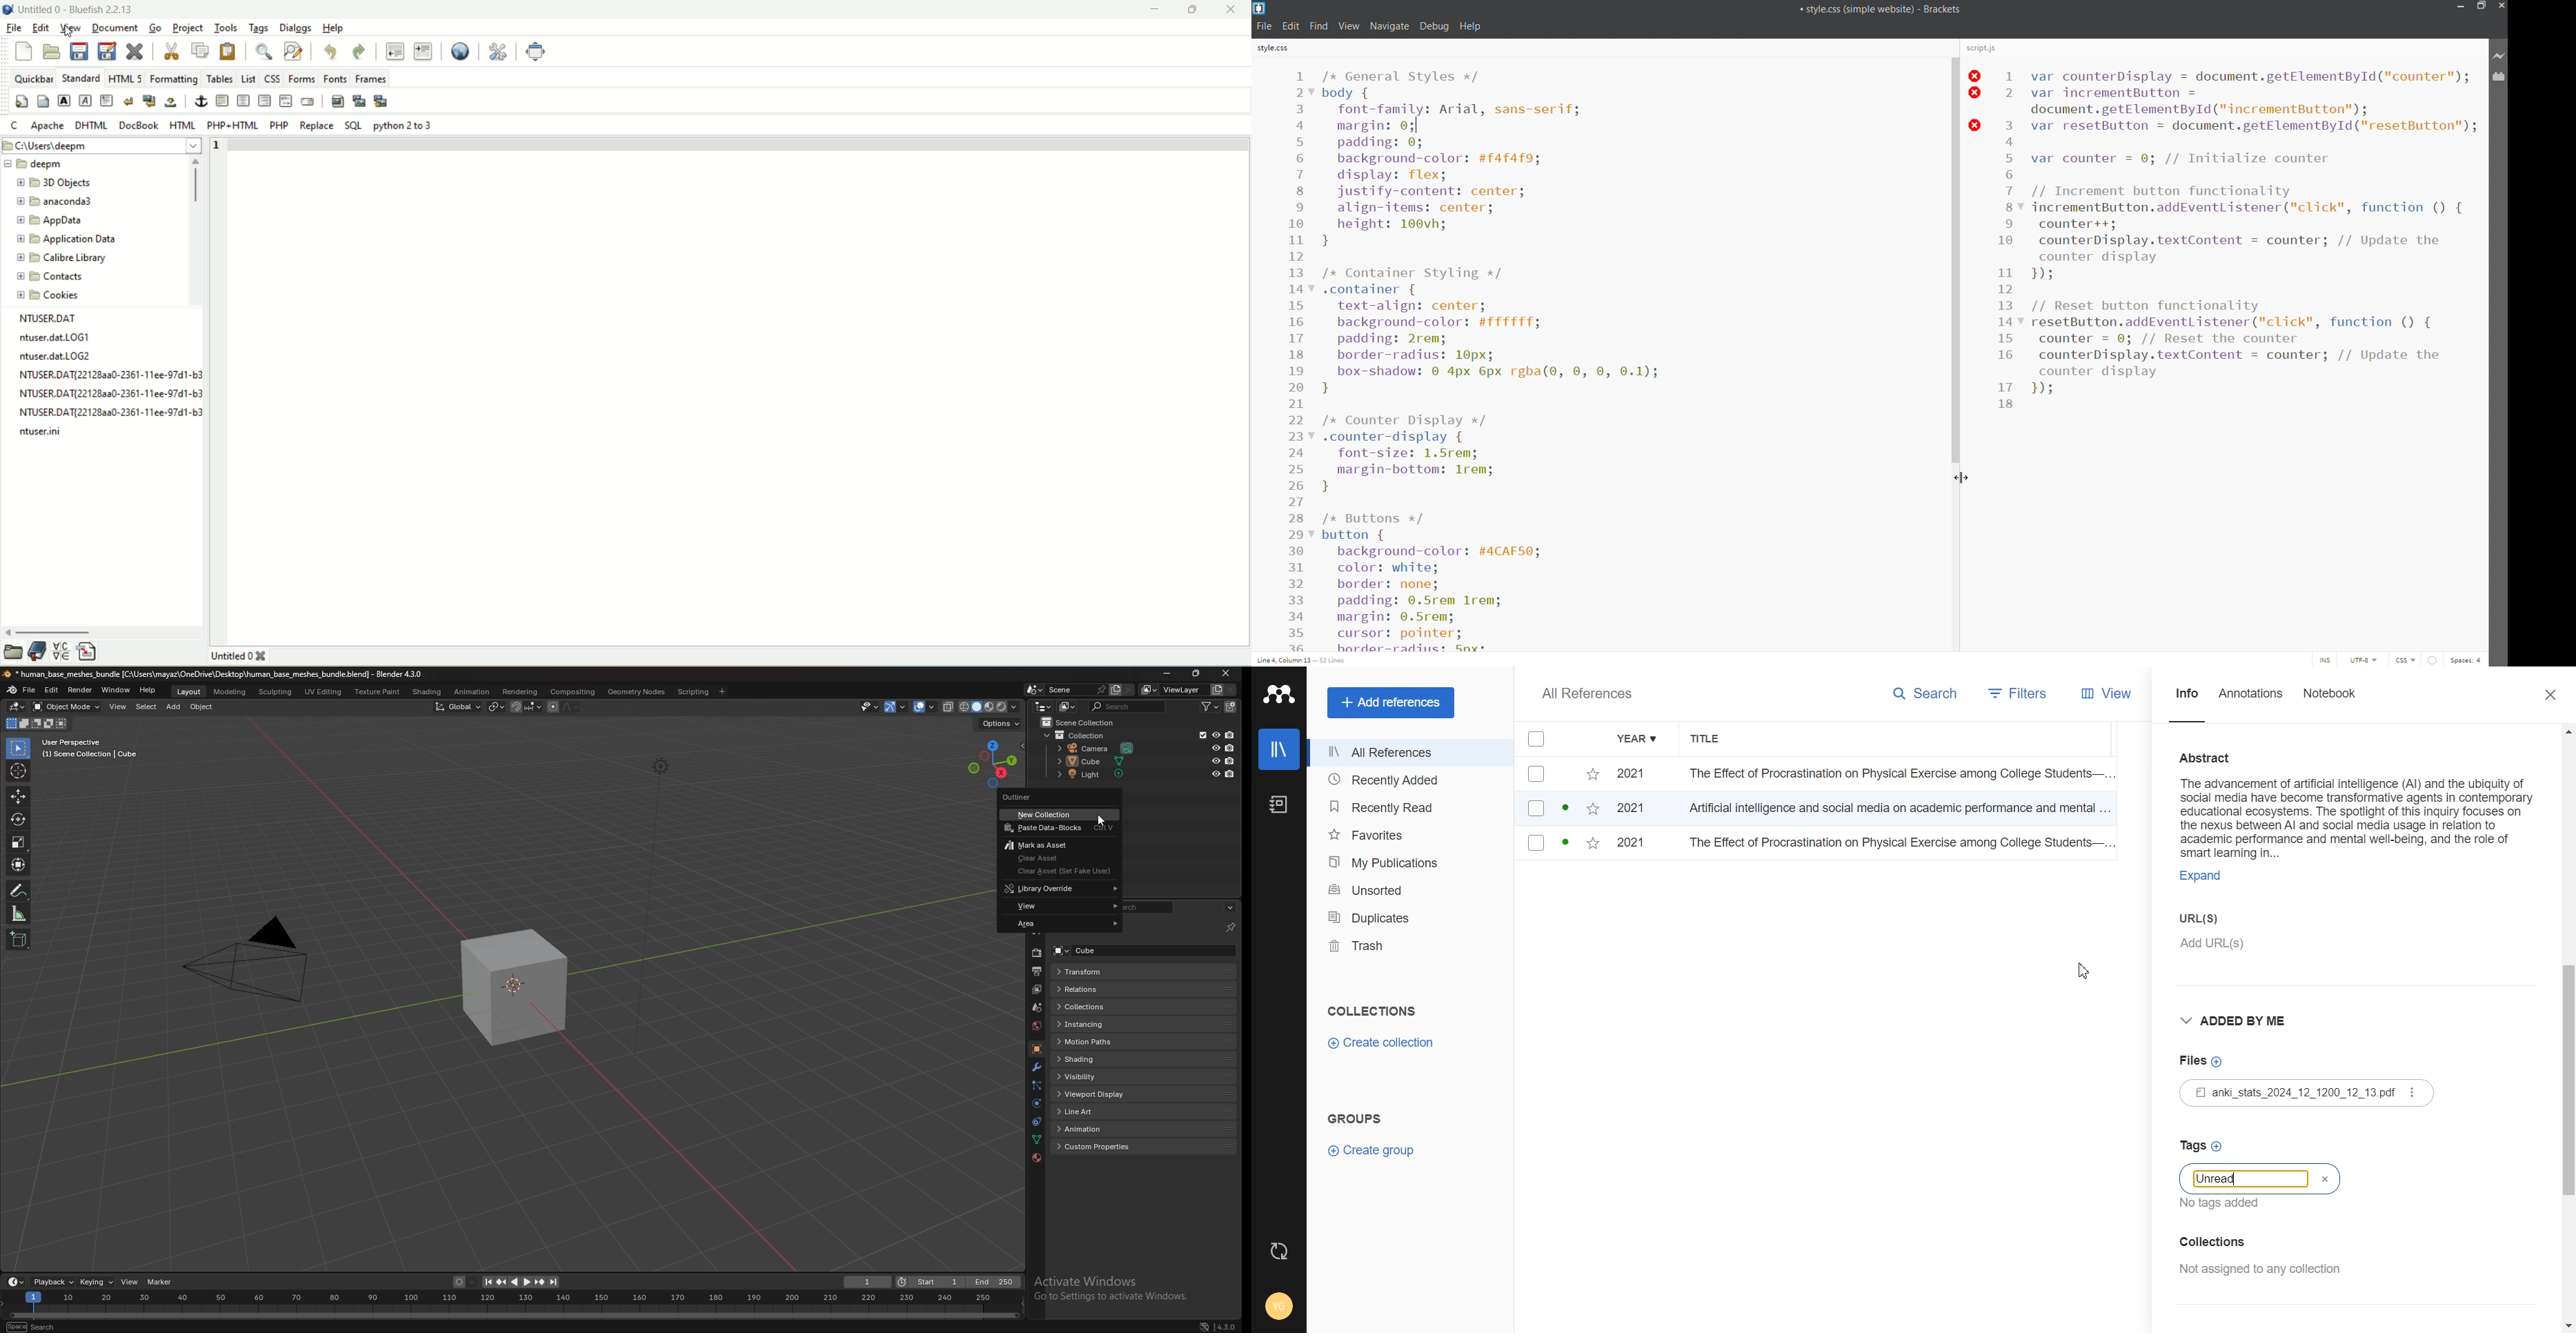  Describe the element at coordinates (1102, 773) in the screenshot. I see `light` at that location.